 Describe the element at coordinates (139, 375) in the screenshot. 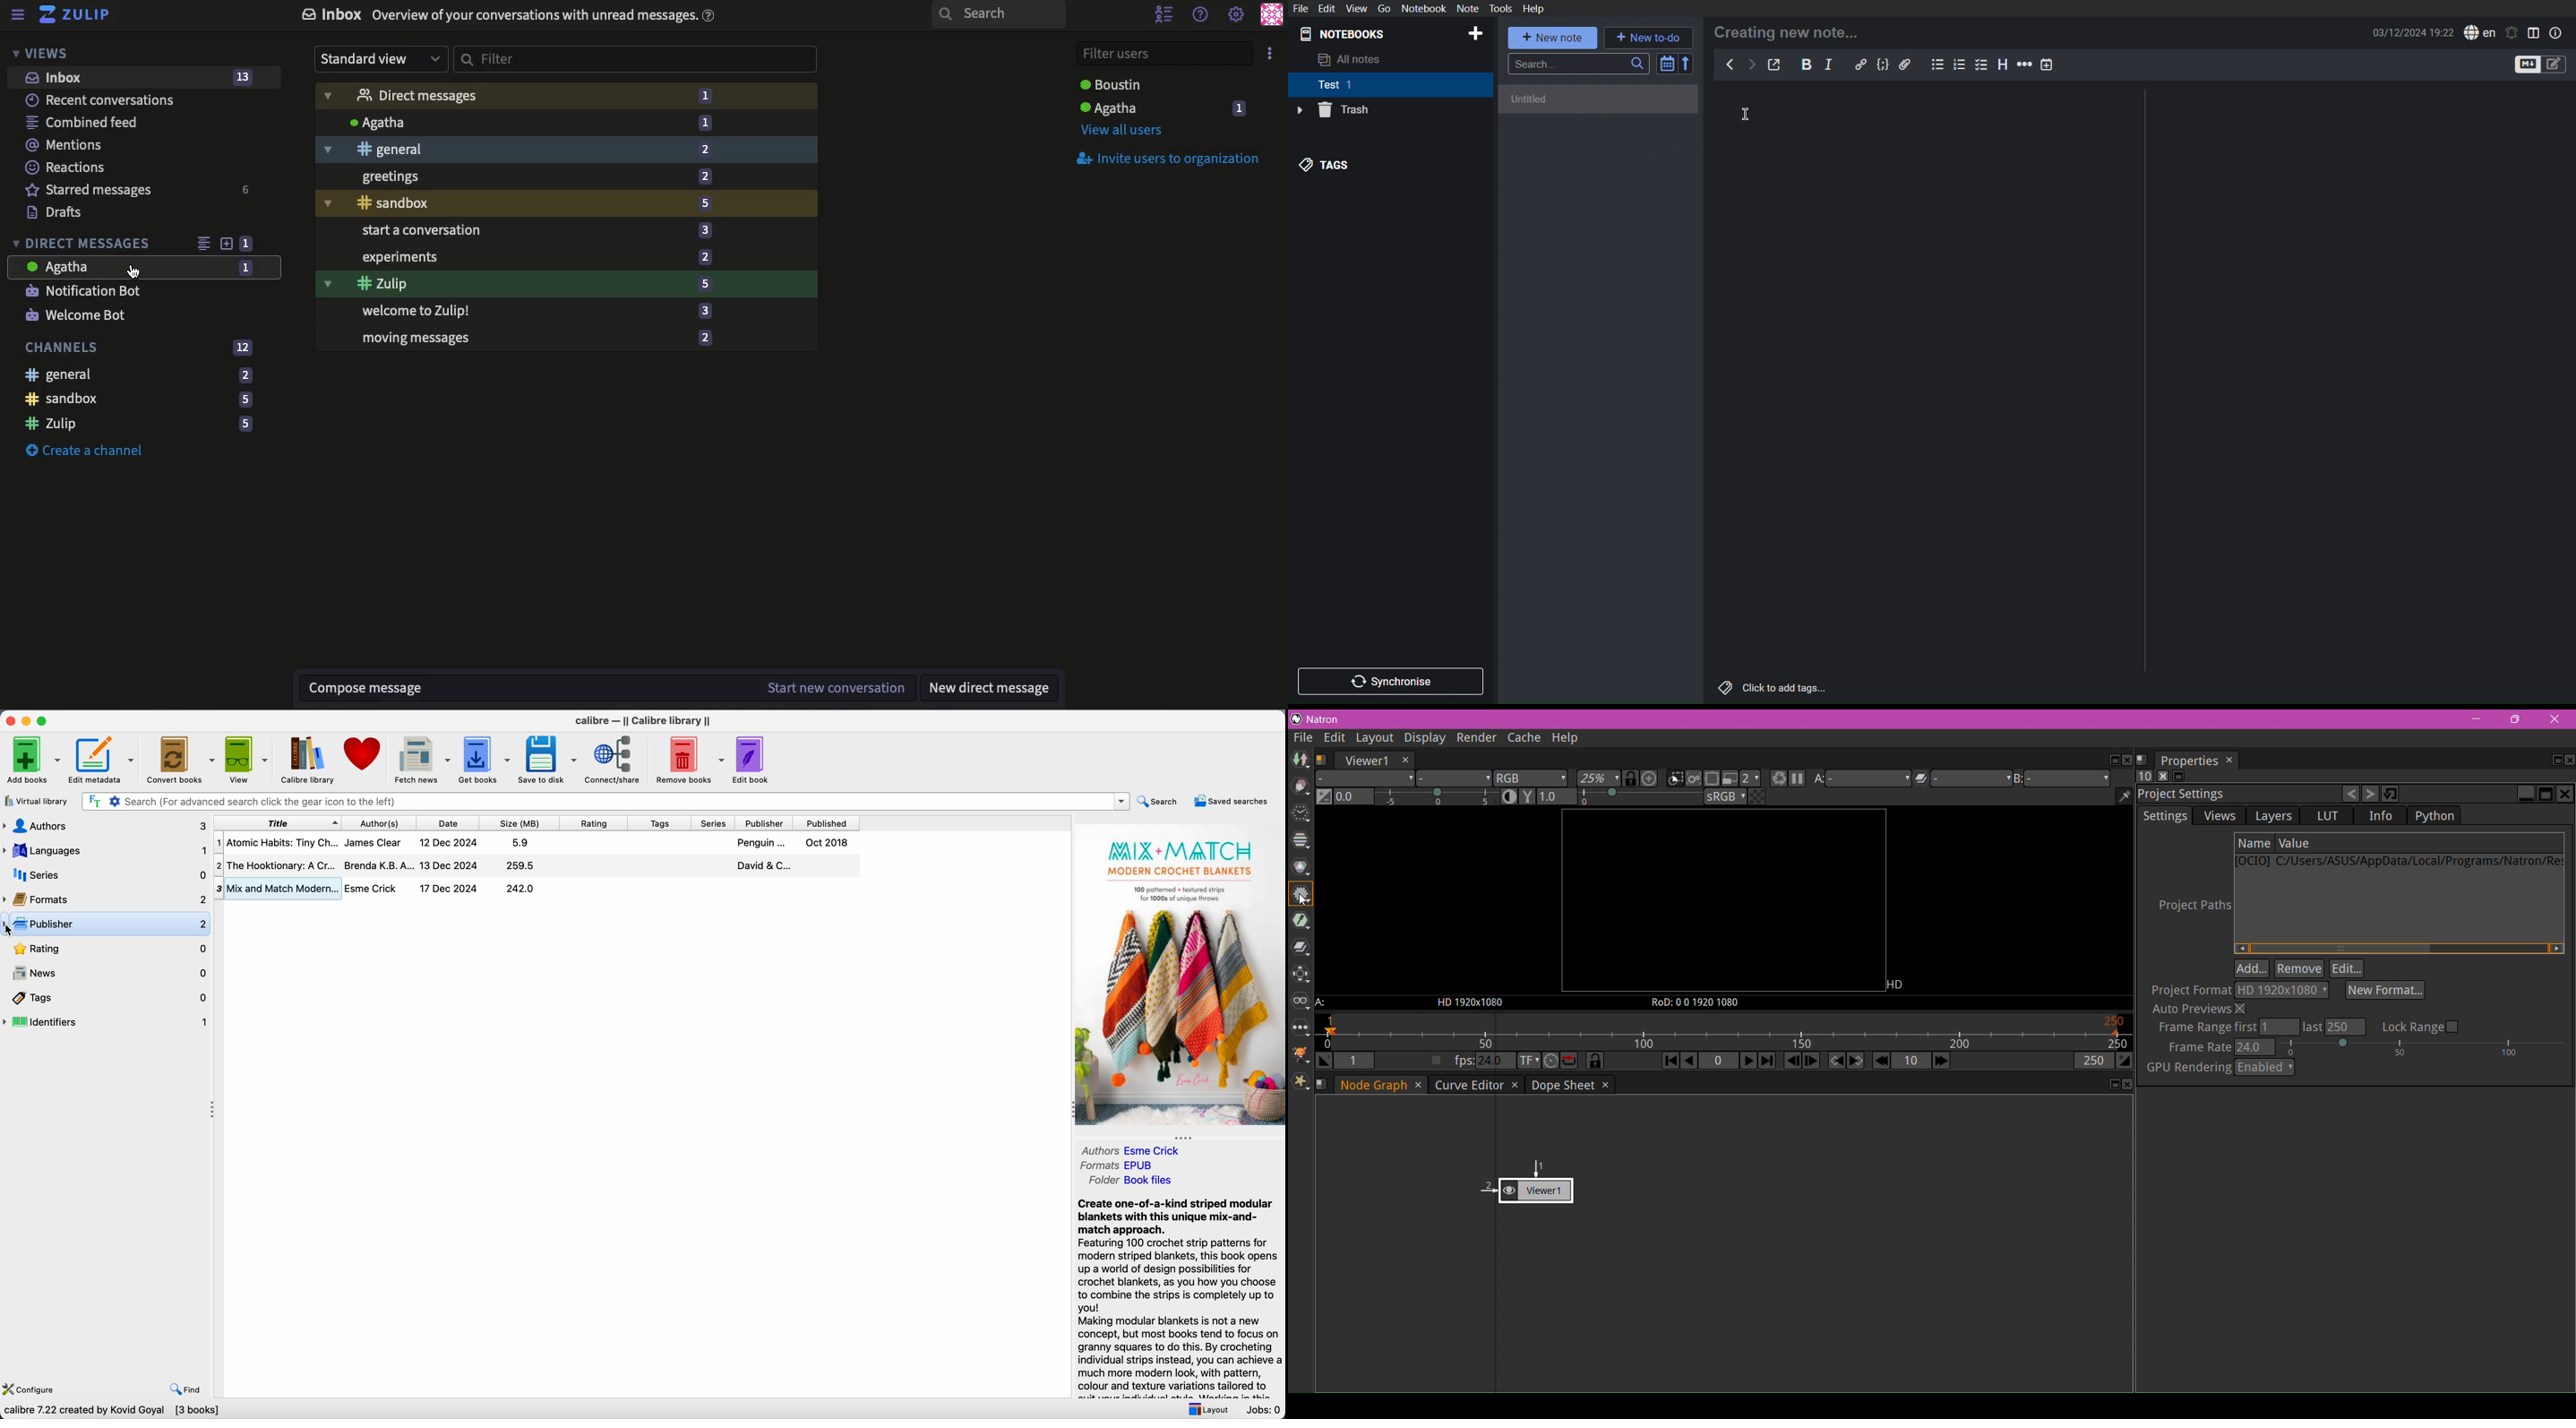

I see `General` at that location.